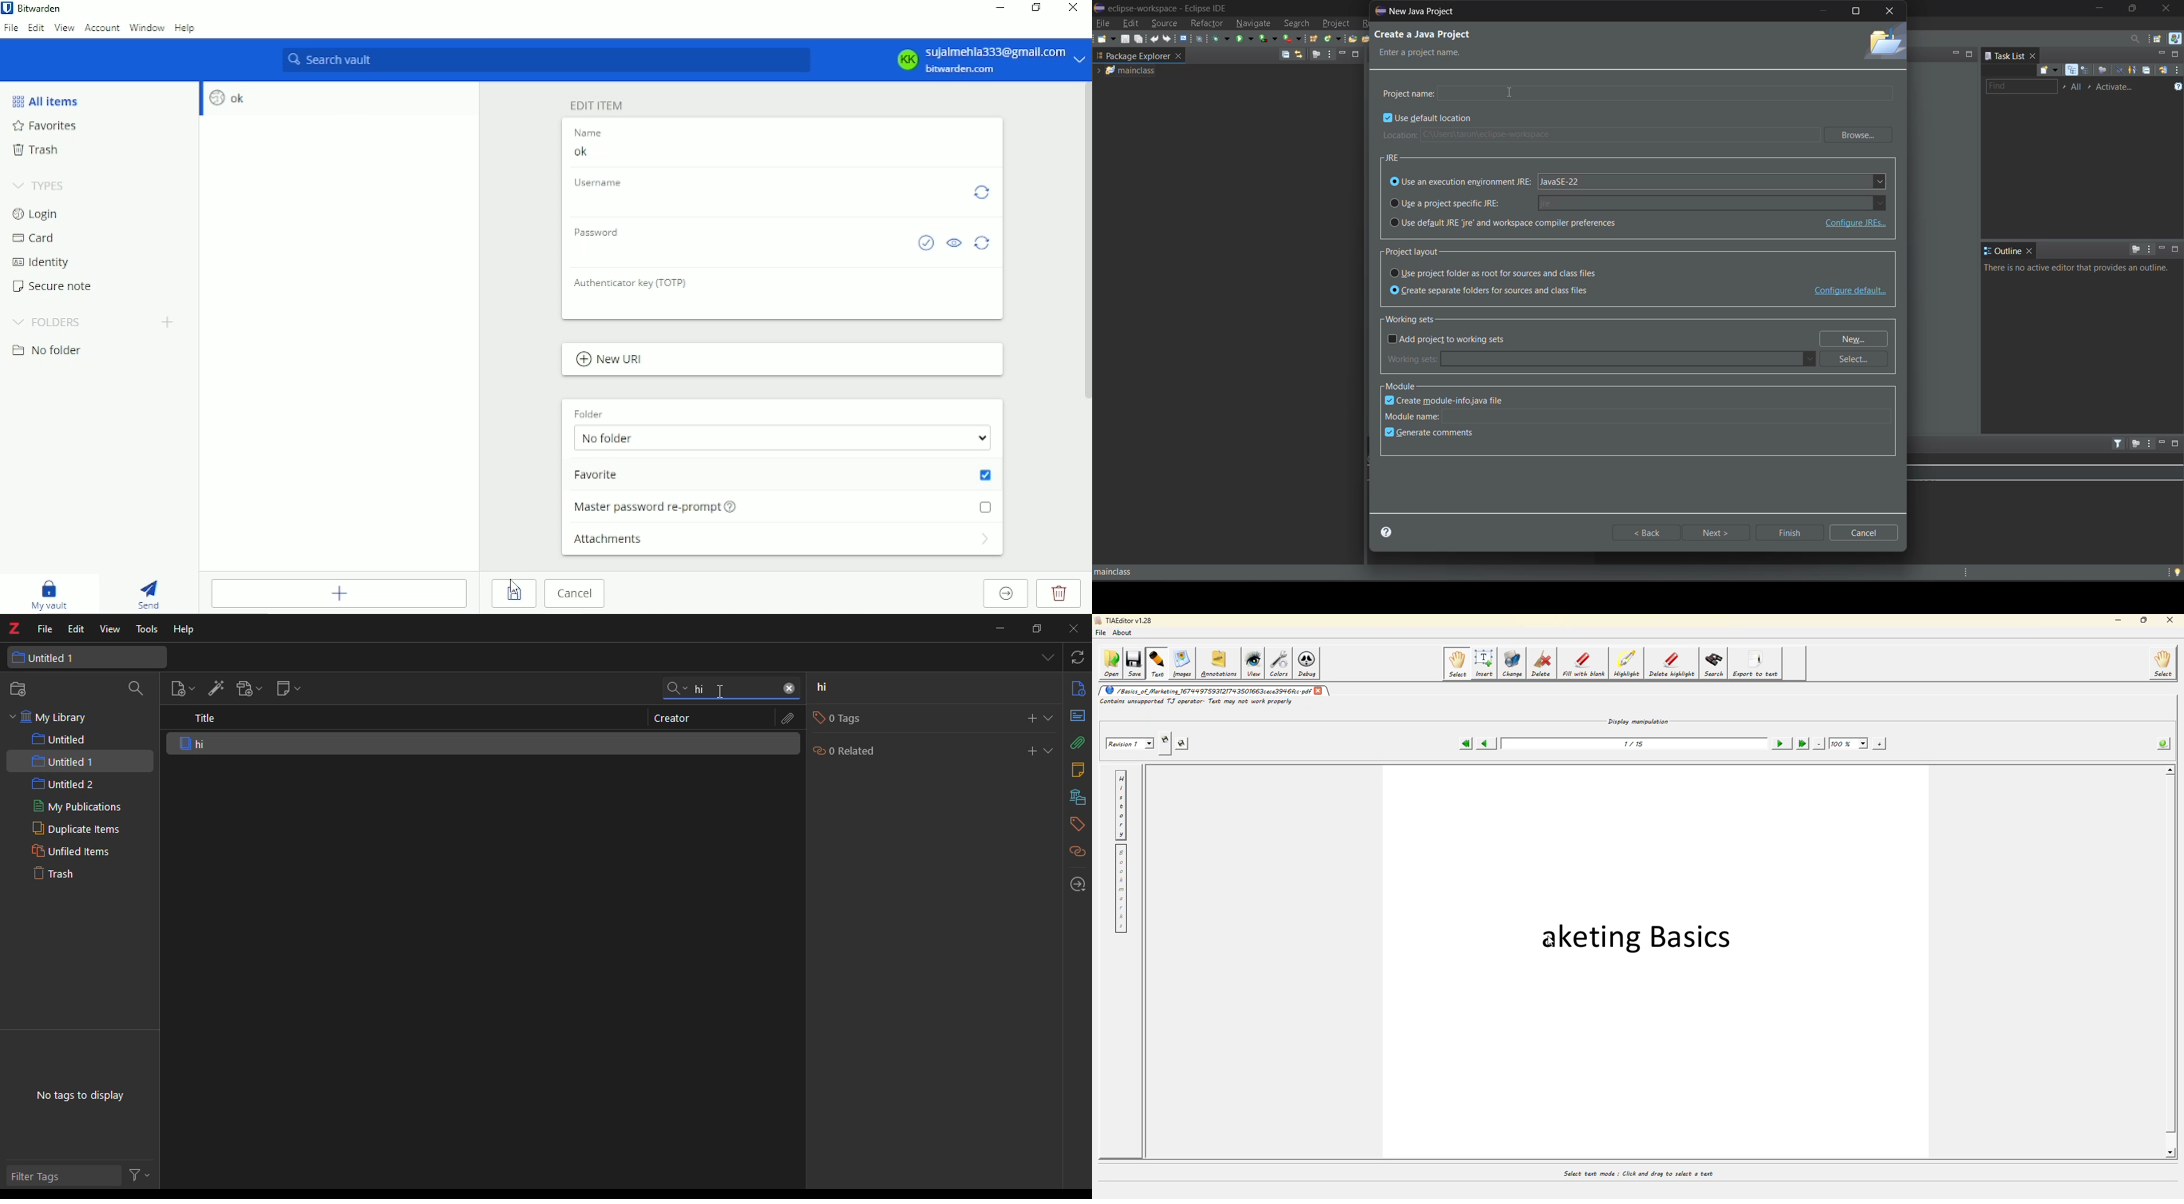 This screenshot has height=1204, width=2184. I want to click on Delete, so click(1059, 593).